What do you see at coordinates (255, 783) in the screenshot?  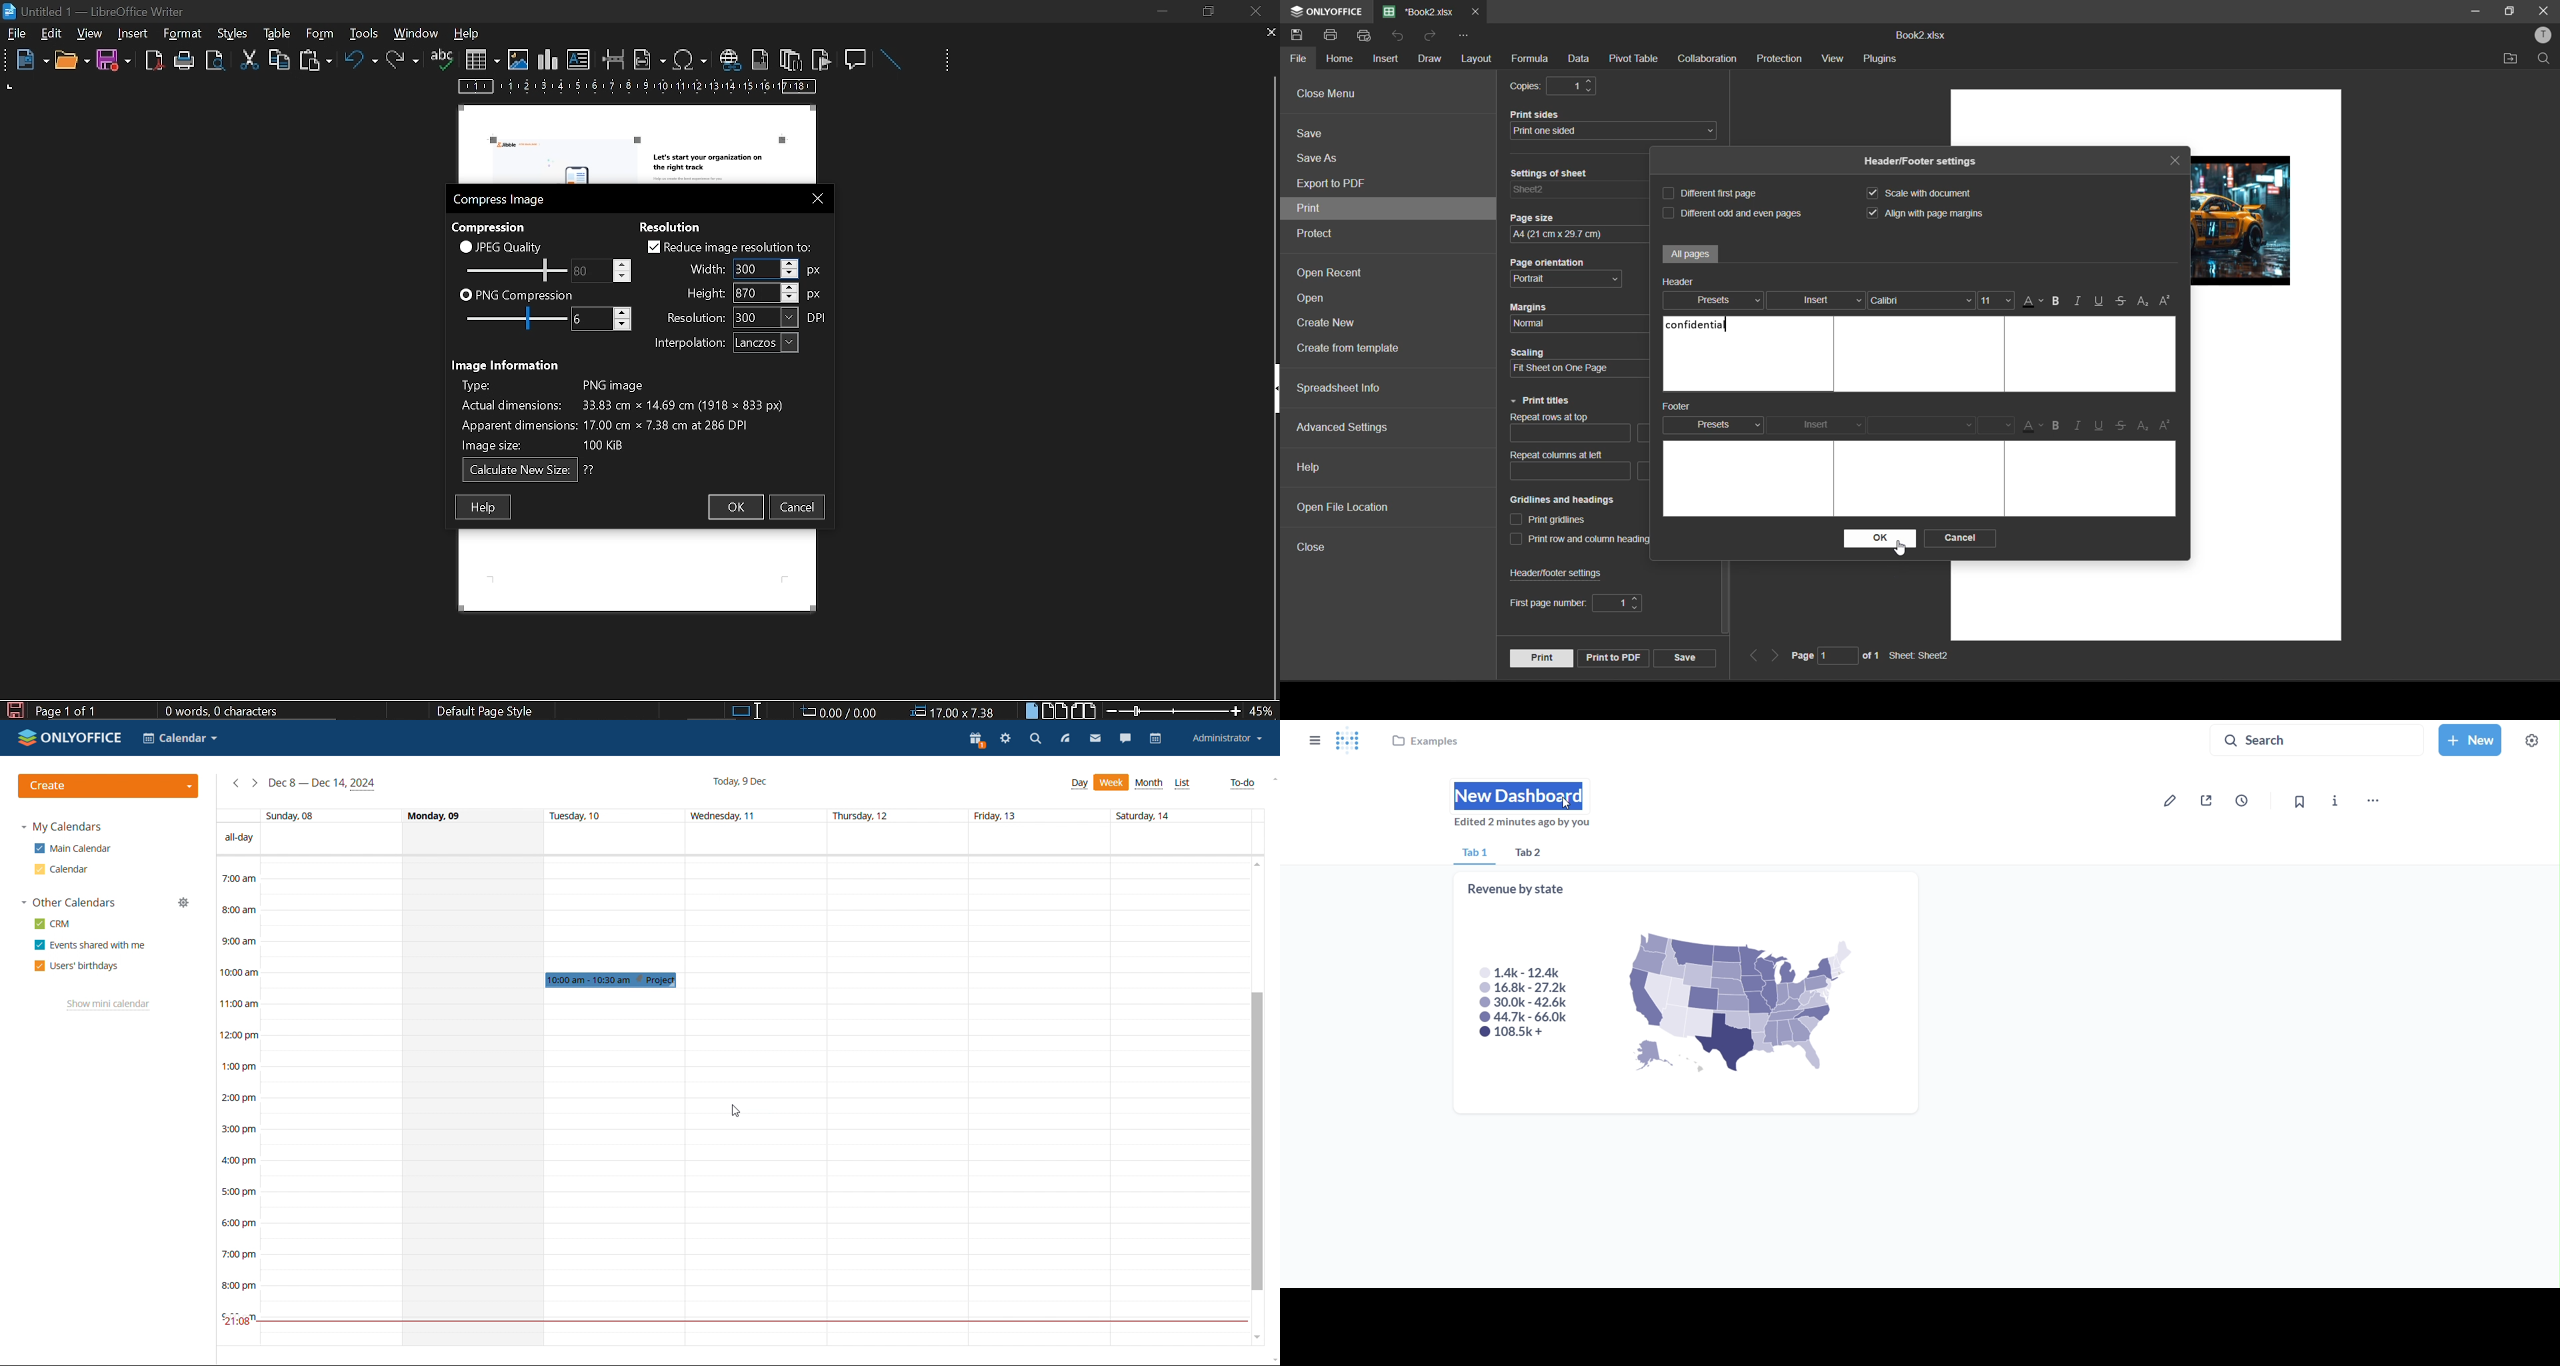 I see `next week` at bounding box center [255, 783].